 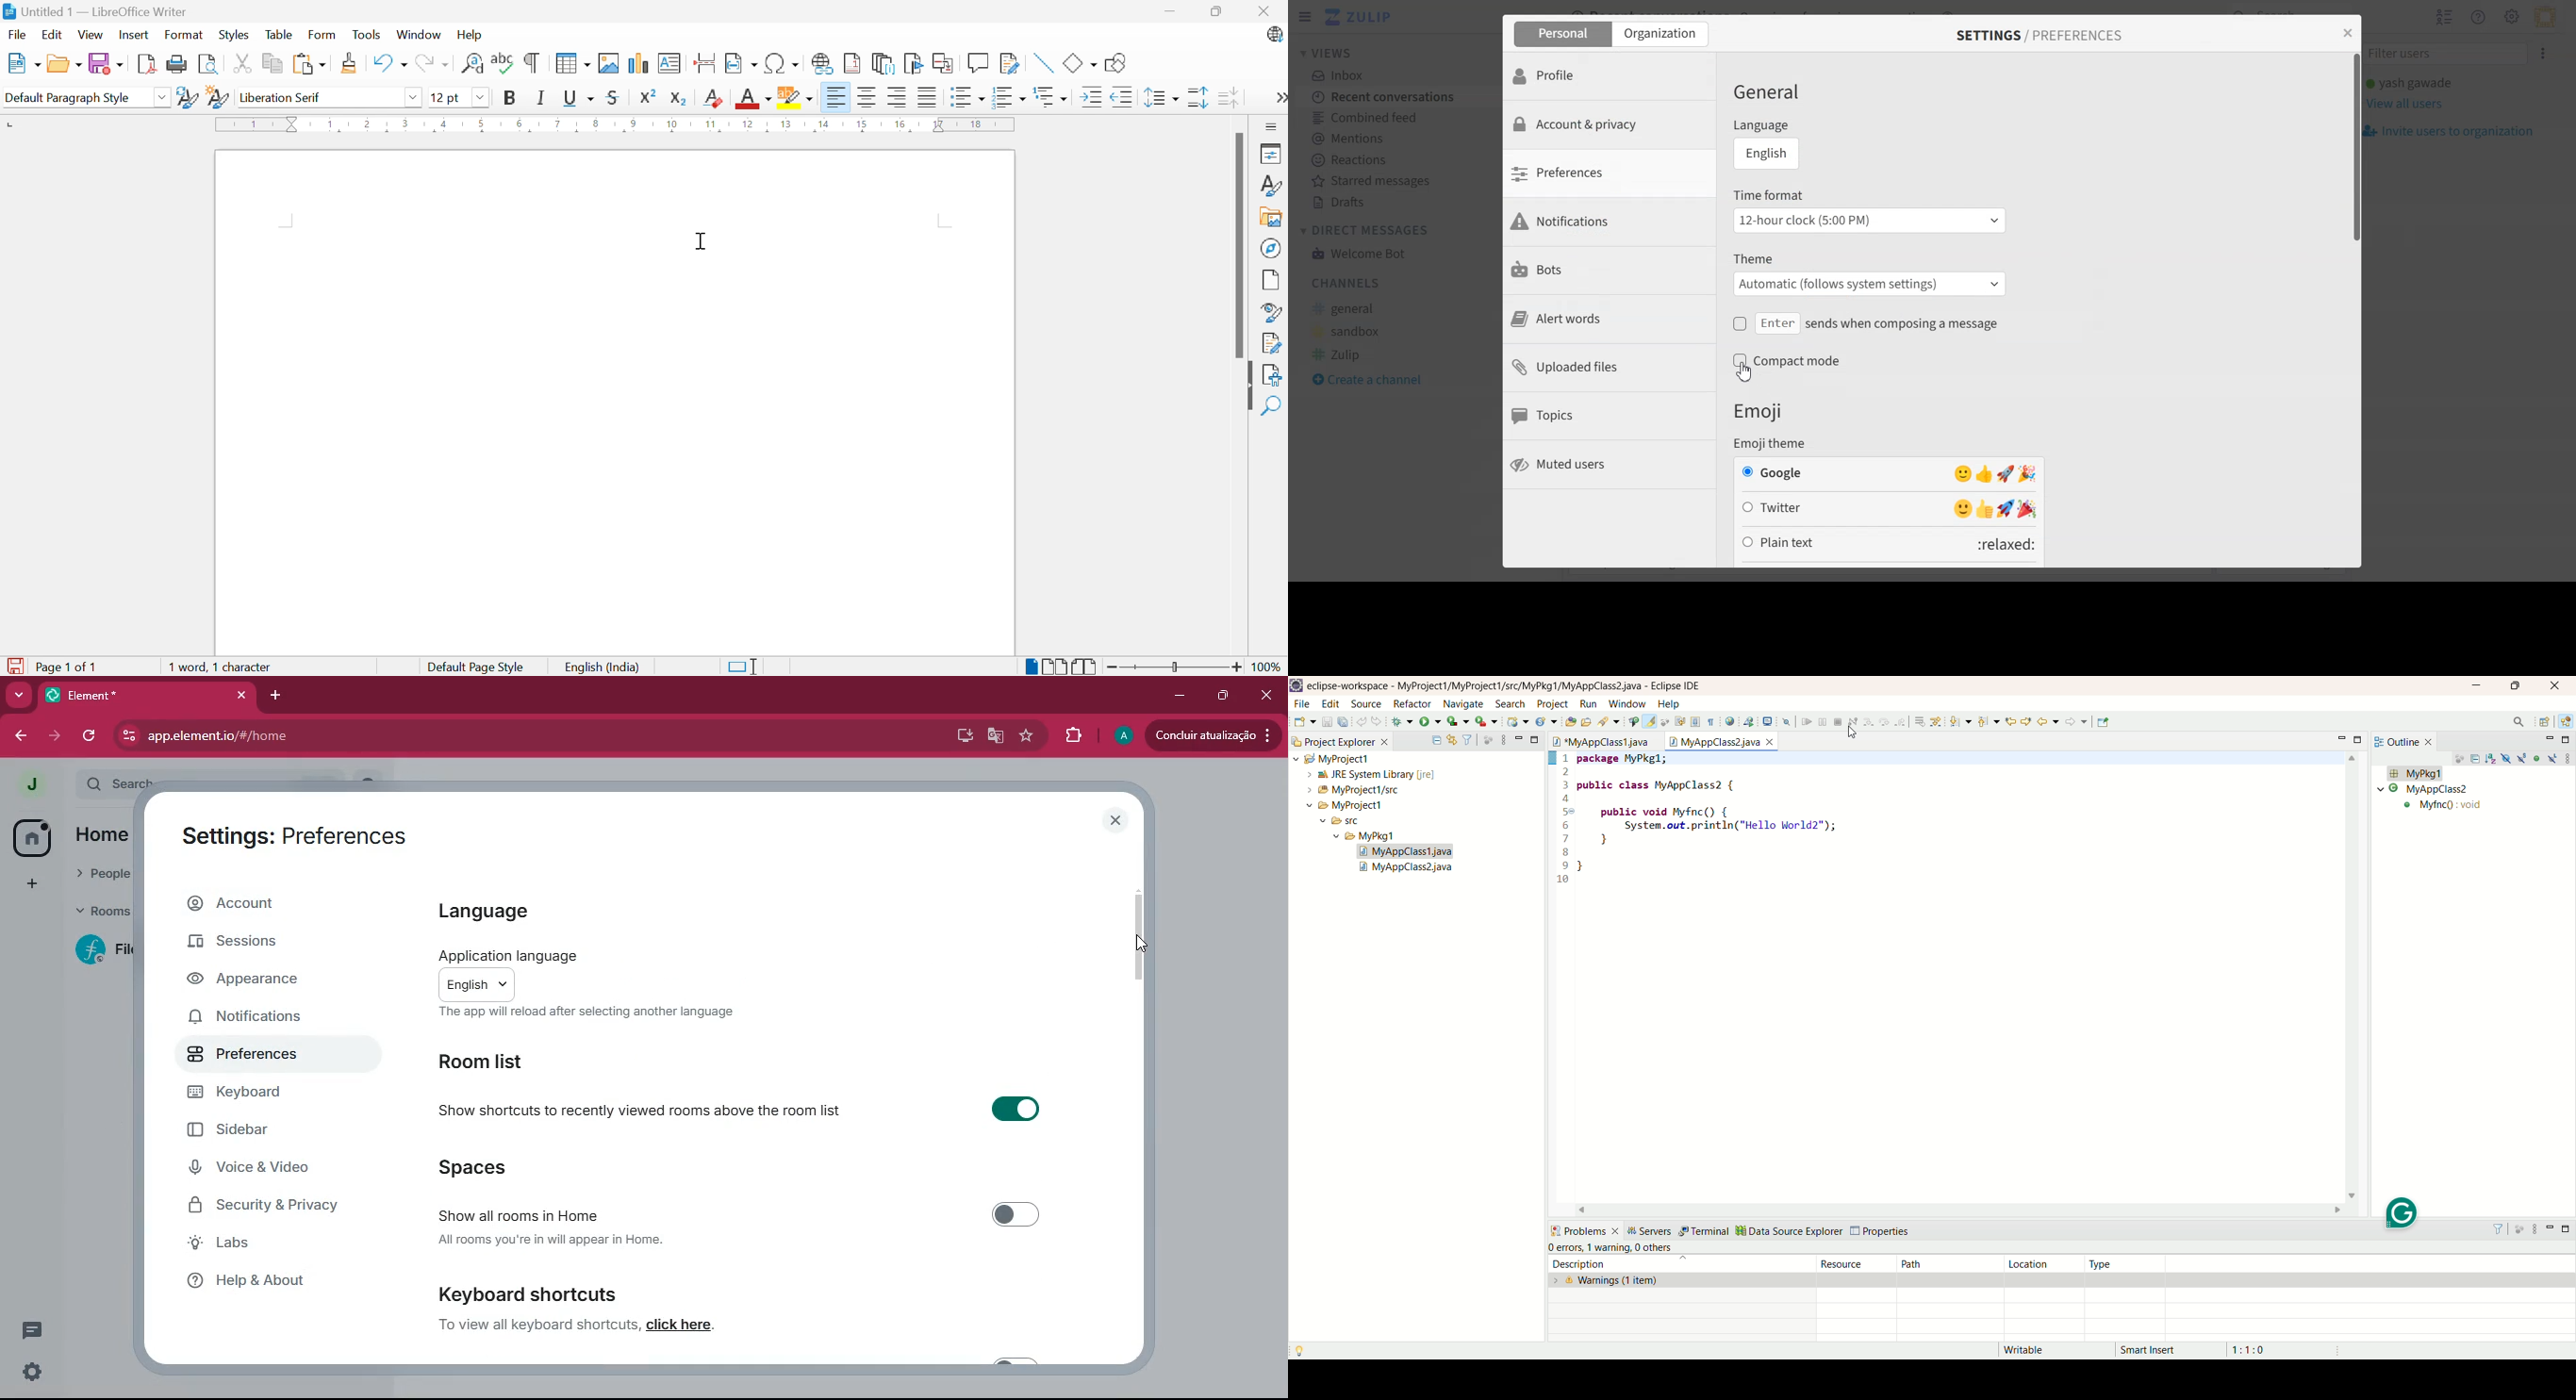 What do you see at coordinates (1010, 96) in the screenshot?
I see `Toggle Ordered List` at bounding box center [1010, 96].